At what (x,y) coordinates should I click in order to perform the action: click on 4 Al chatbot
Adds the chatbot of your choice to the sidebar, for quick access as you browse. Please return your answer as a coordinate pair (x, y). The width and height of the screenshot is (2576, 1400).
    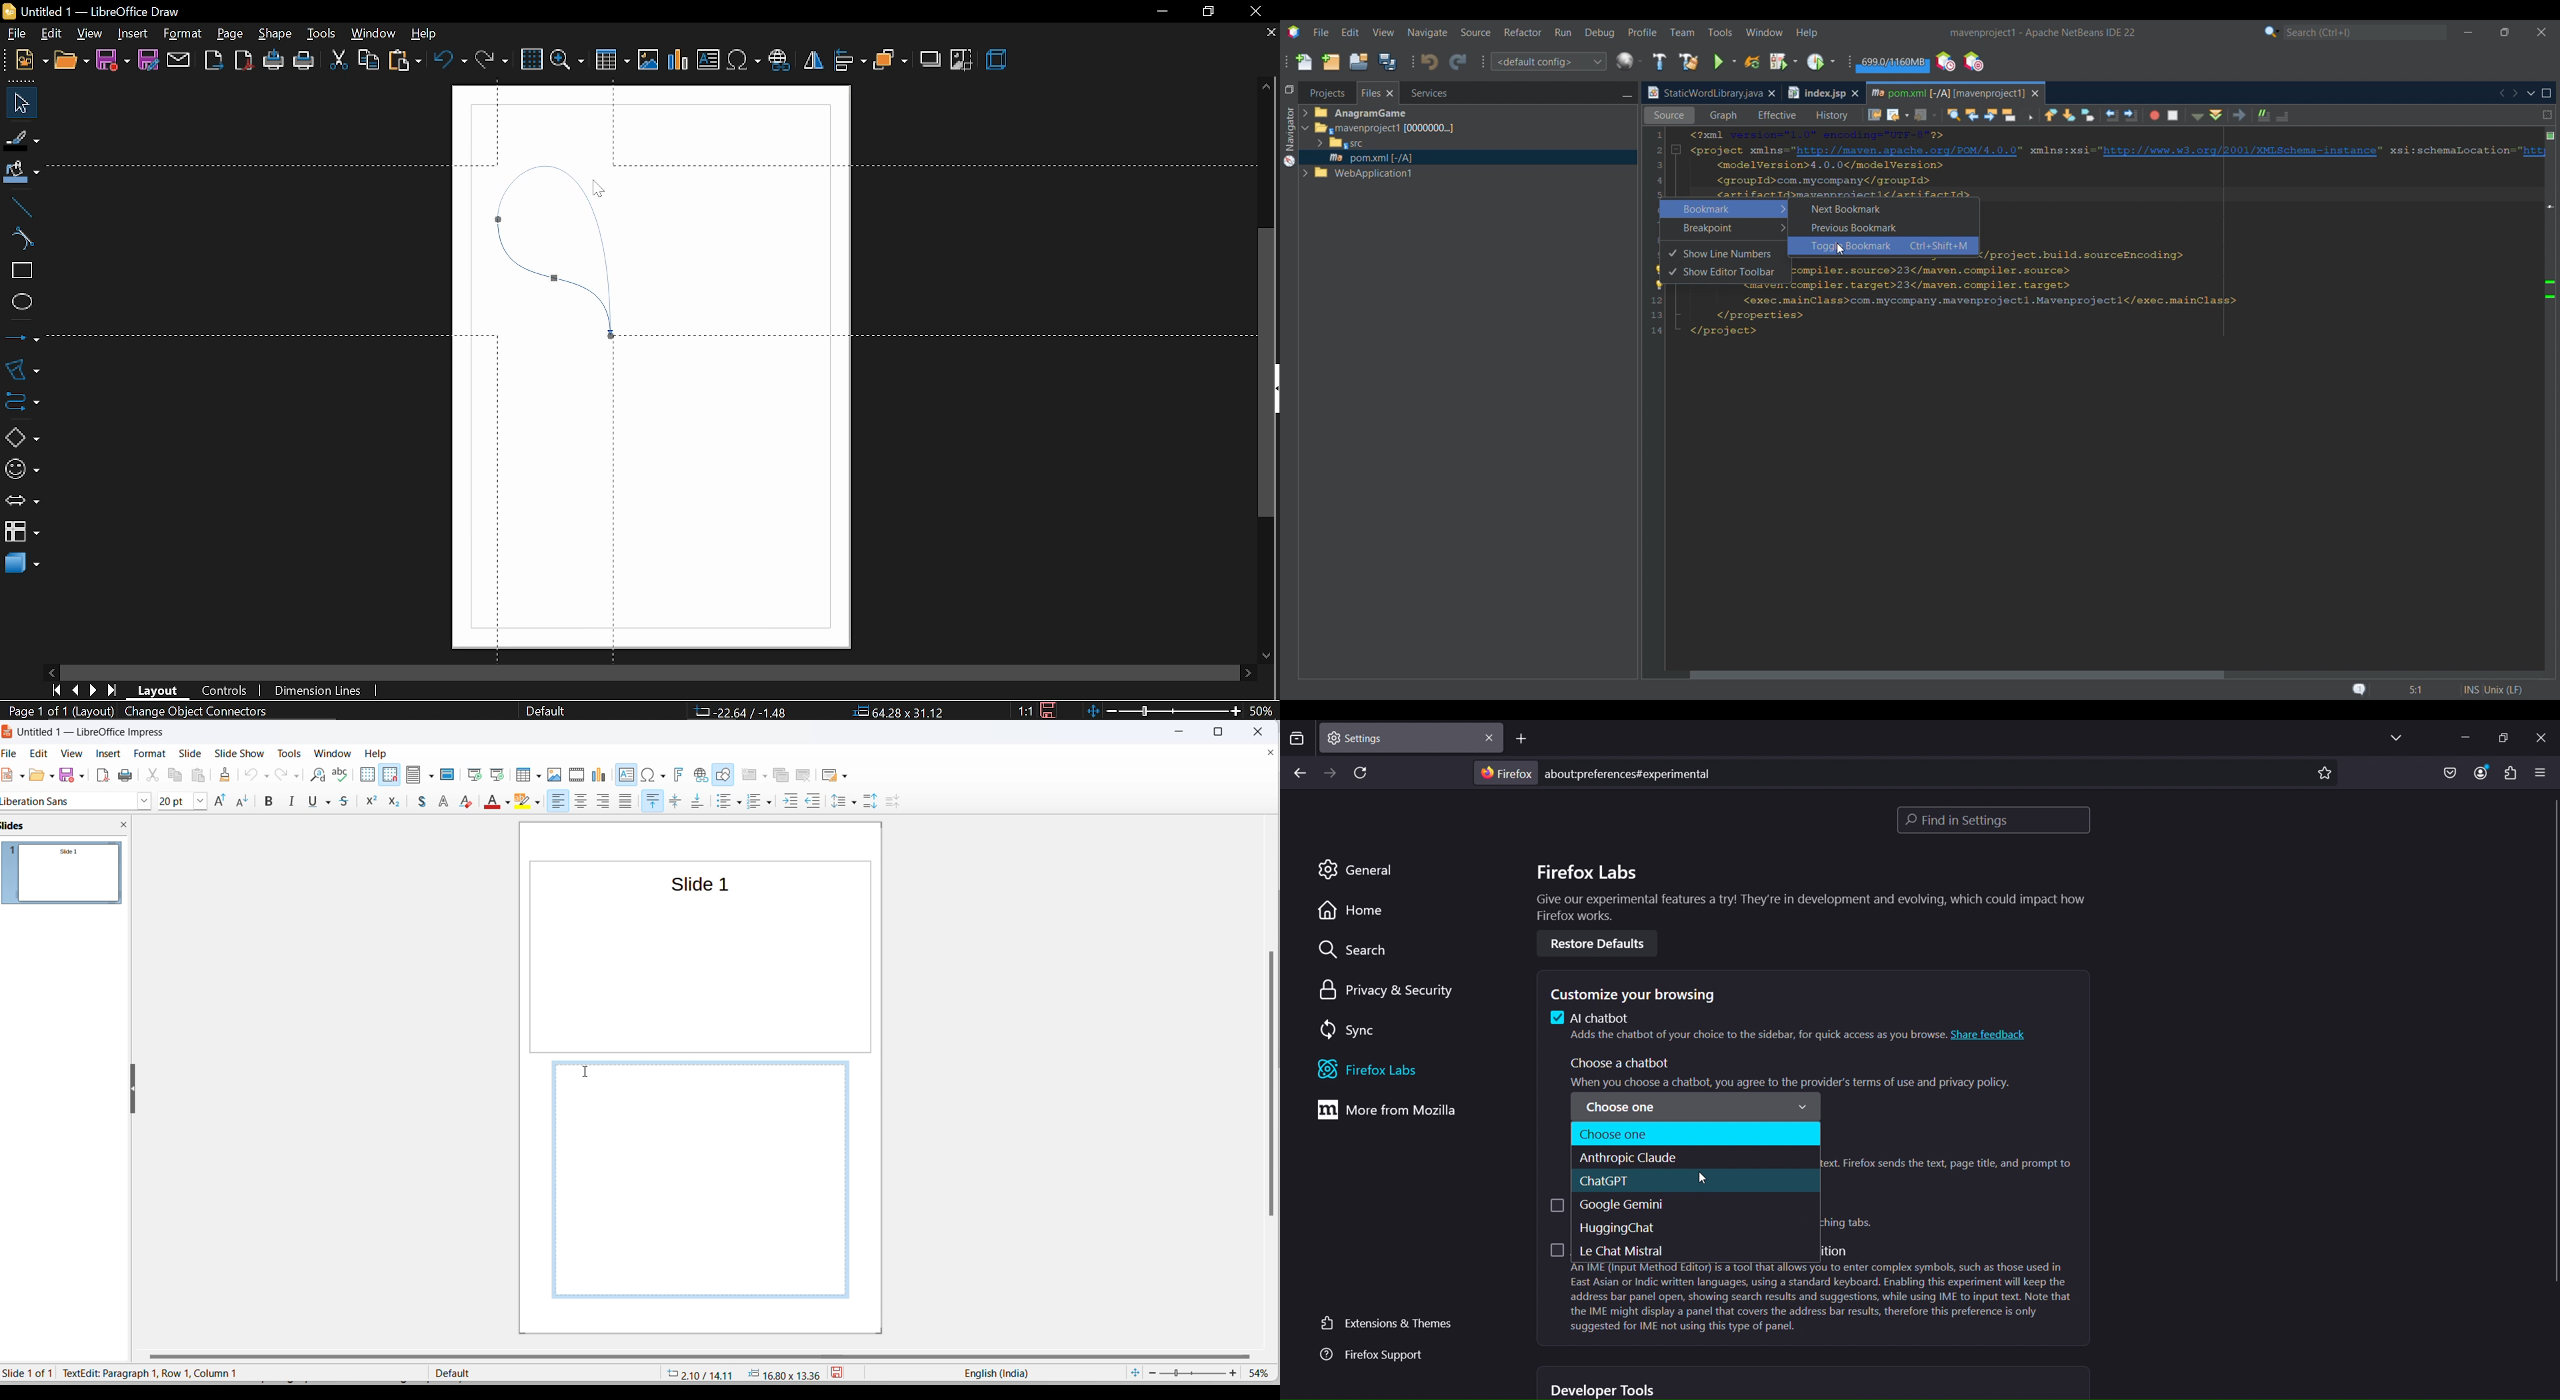
    Looking at the image, I should click on (1745, 1026).